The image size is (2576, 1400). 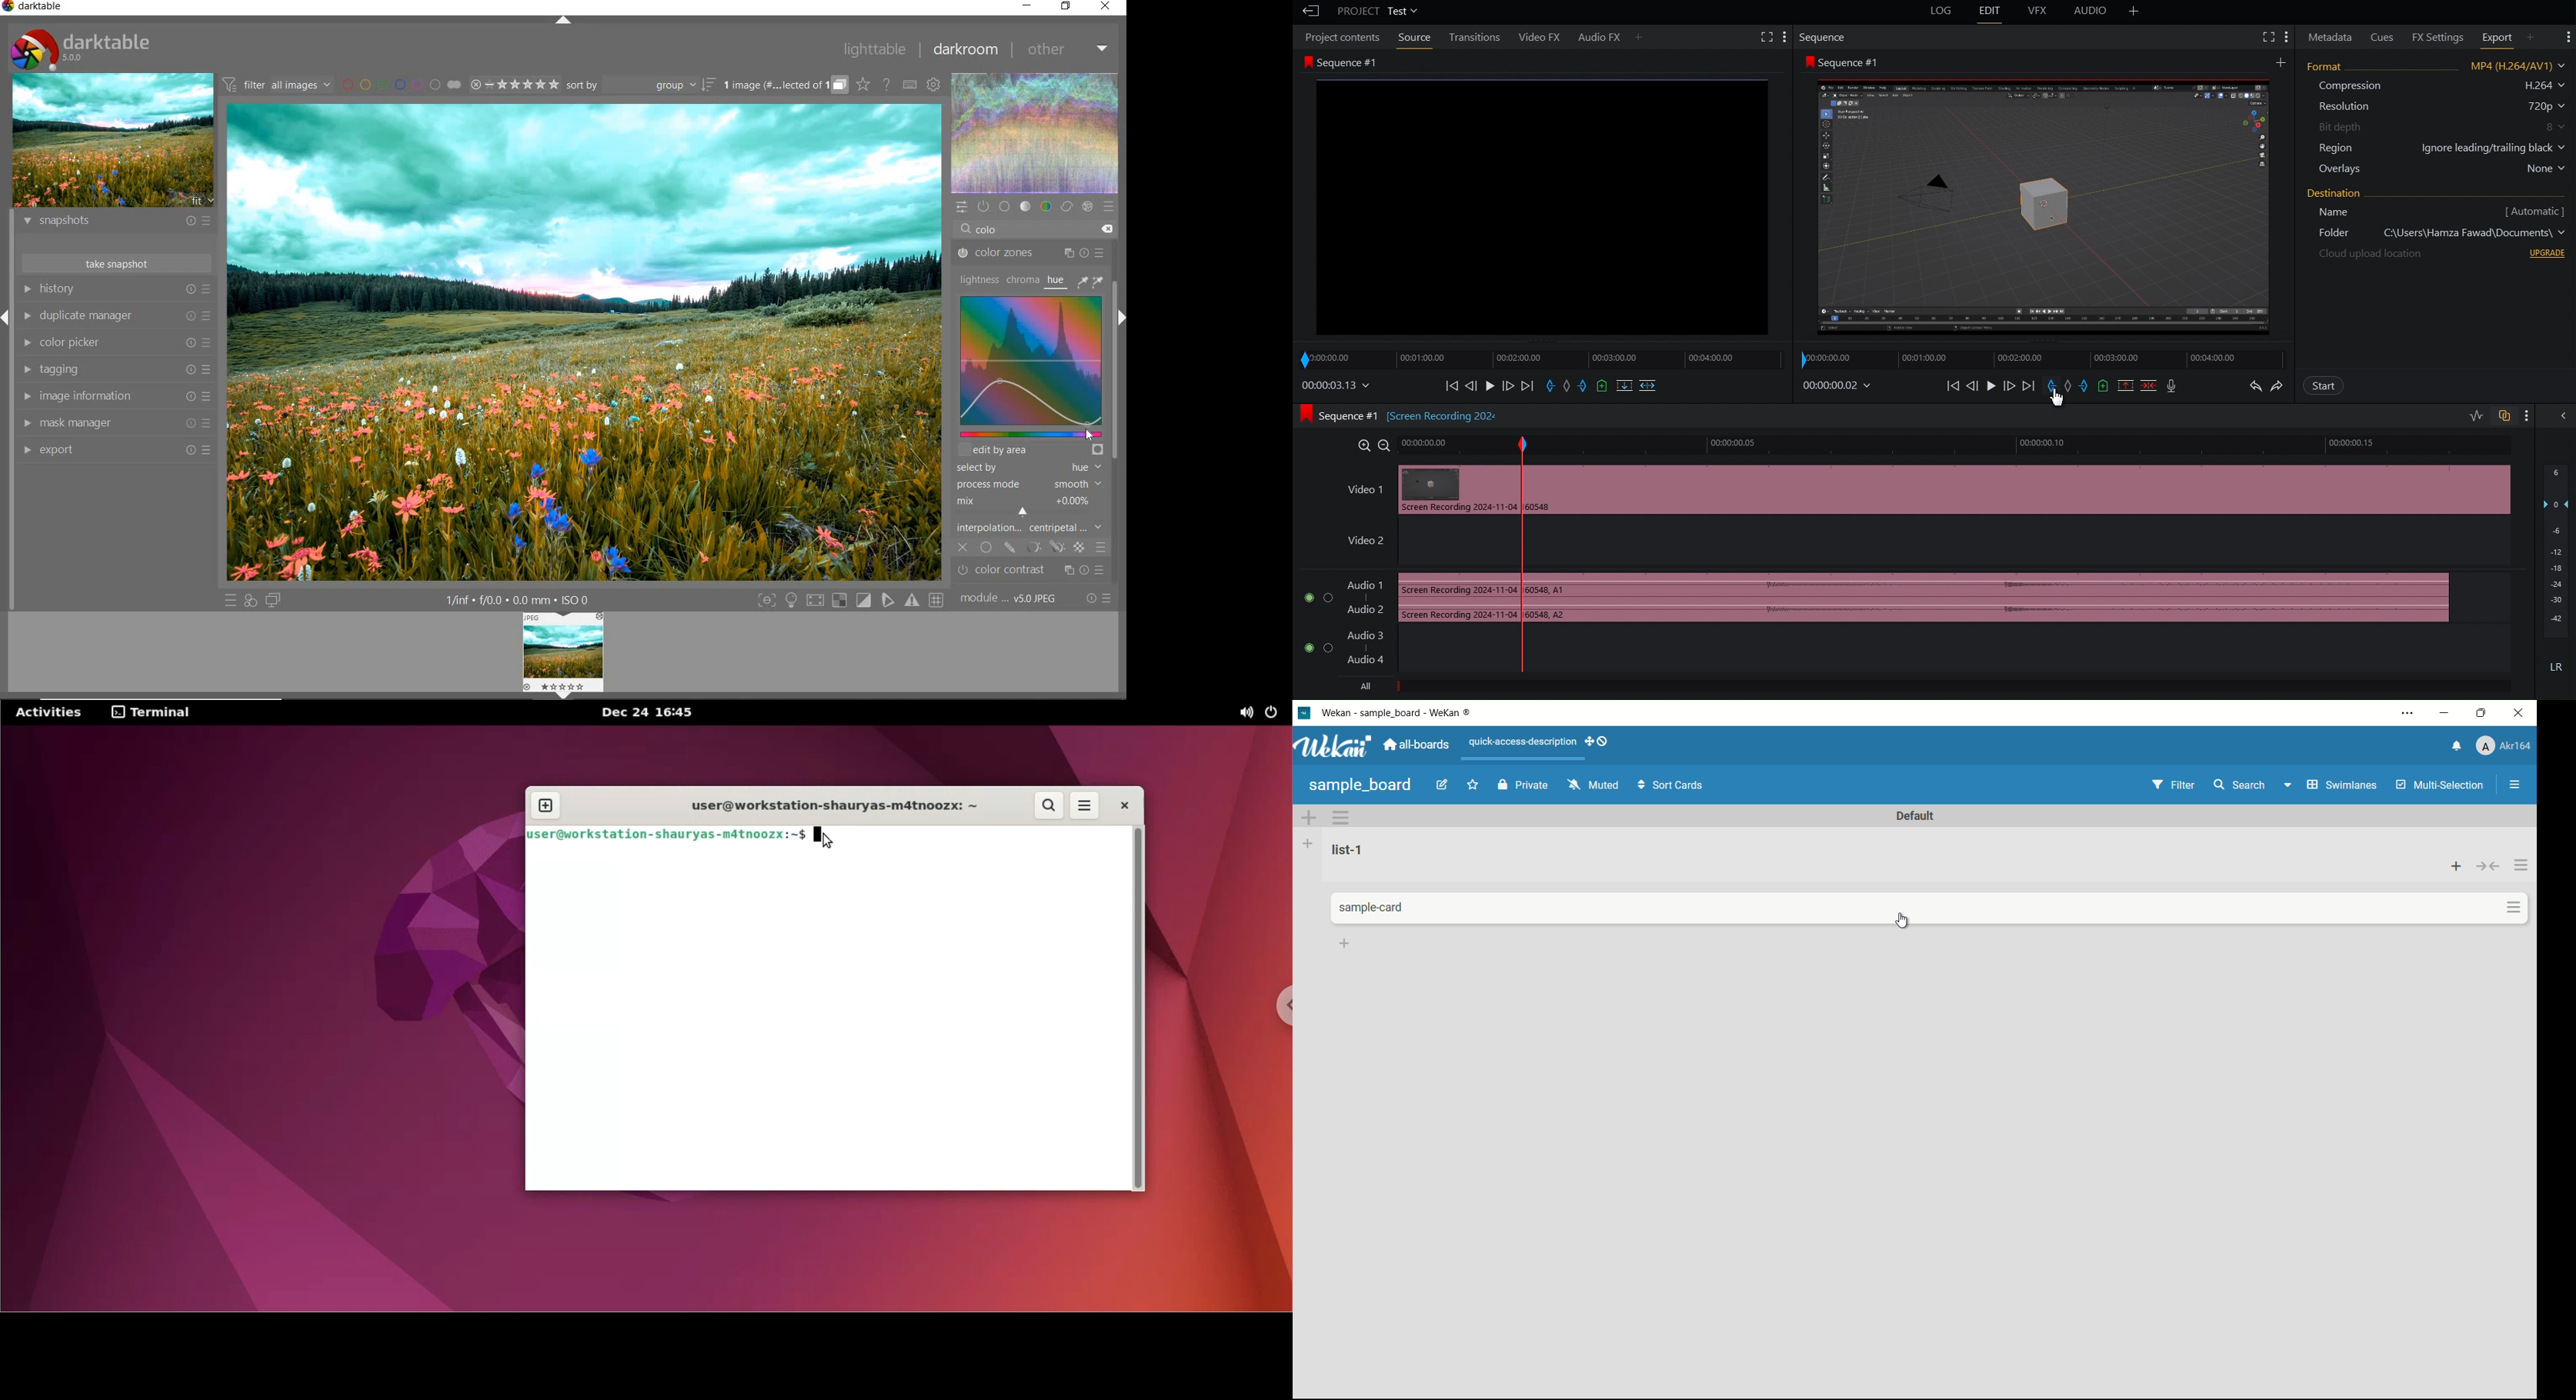 What do you see at coordinates (1308, 11) in the screenshot?
I see `Back` at bounding box center [1308, 11].